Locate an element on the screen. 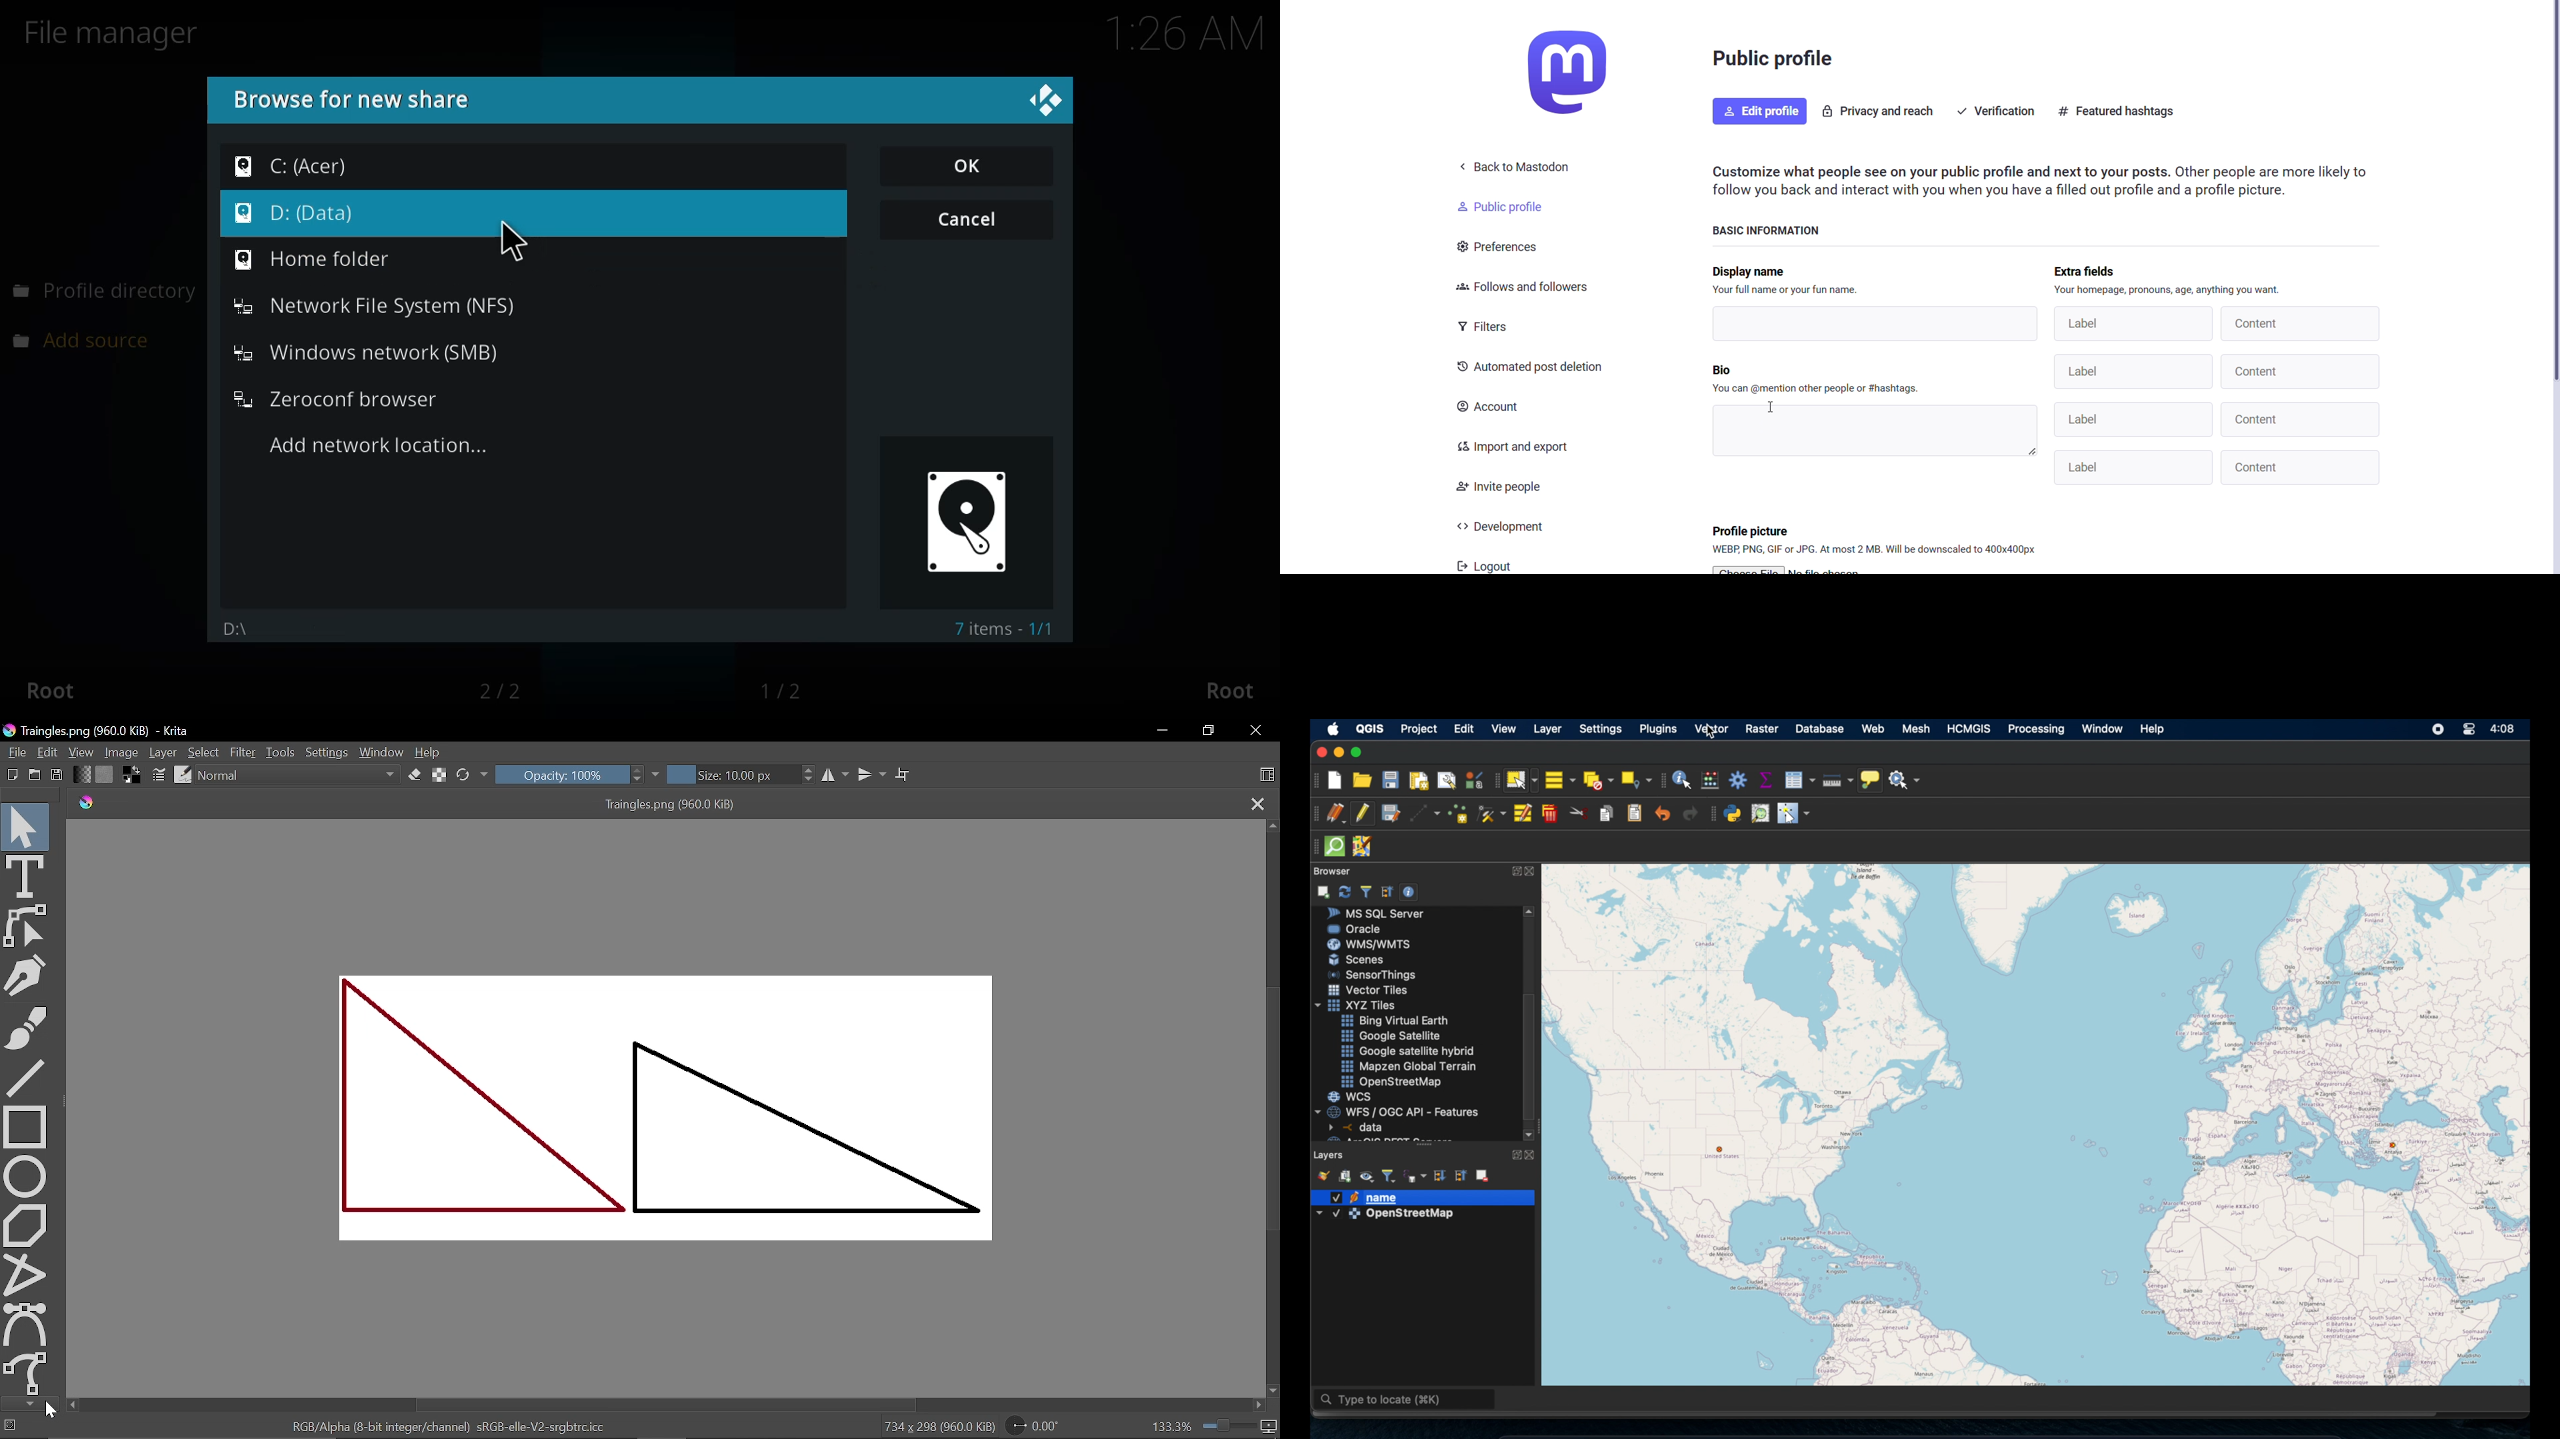 Image resolution: width=2576 pixels, height=1456 pixels. You can @mention other people or #hashtags. is located at coordinates (1819, 388).